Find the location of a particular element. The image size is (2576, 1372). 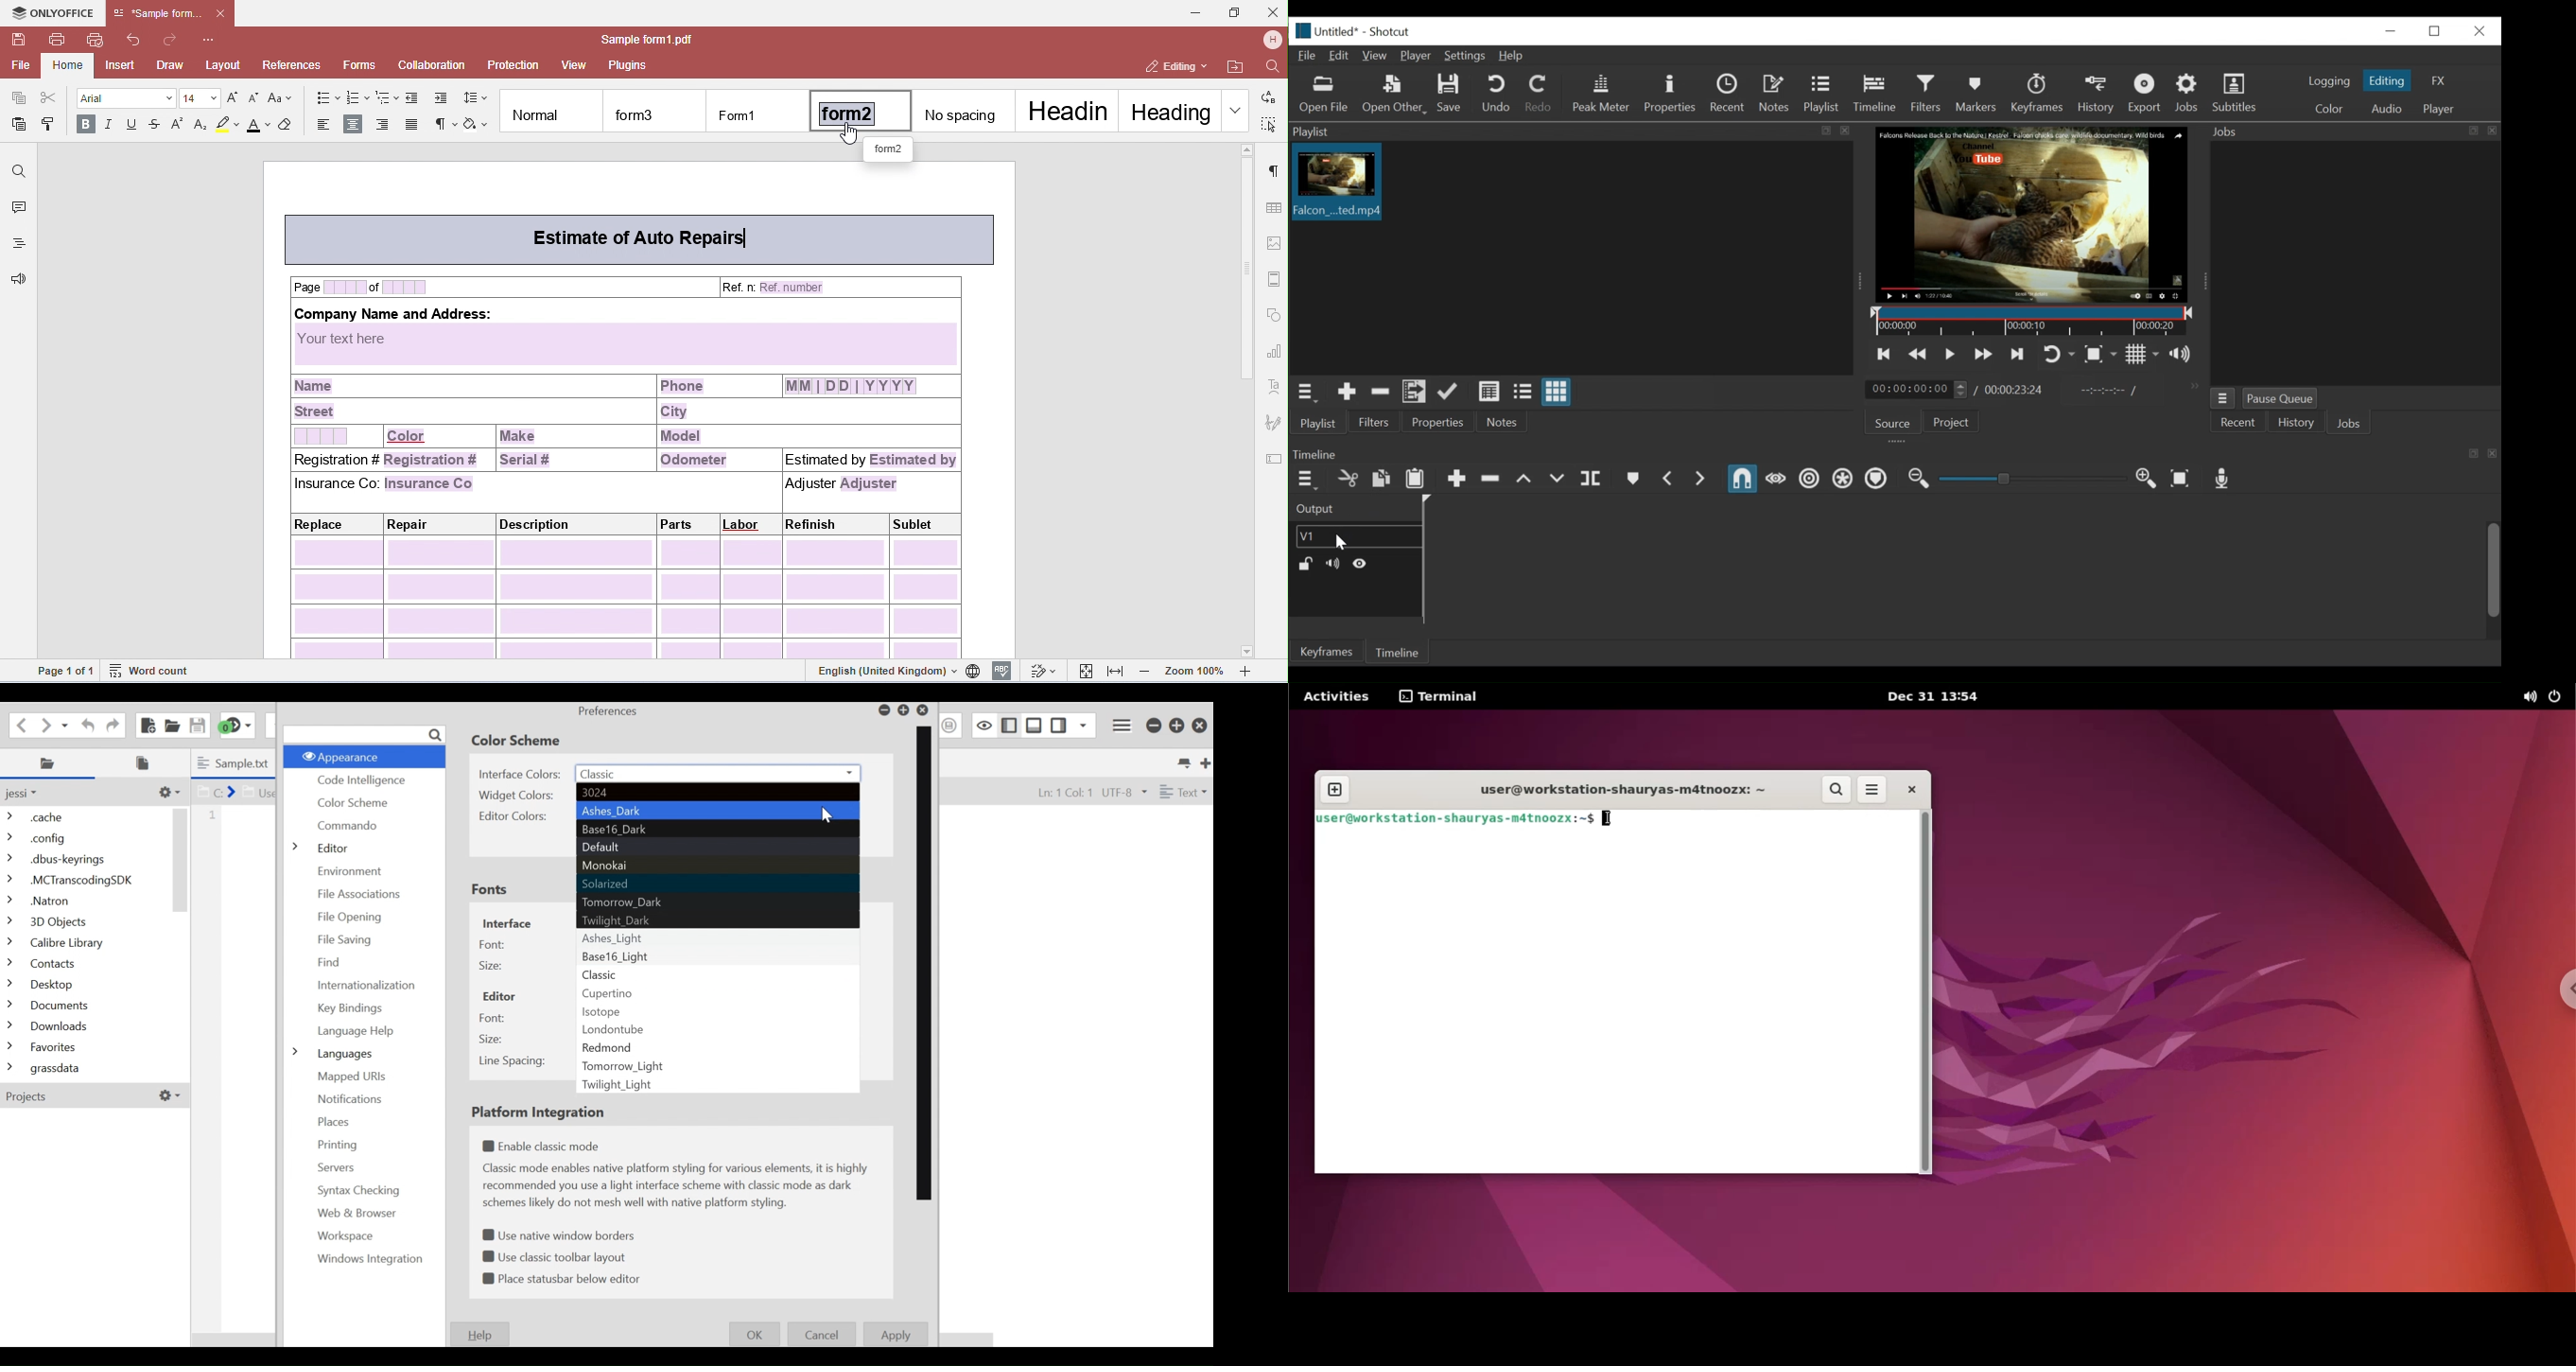

Playlist is located at coordinates (1825, 95).